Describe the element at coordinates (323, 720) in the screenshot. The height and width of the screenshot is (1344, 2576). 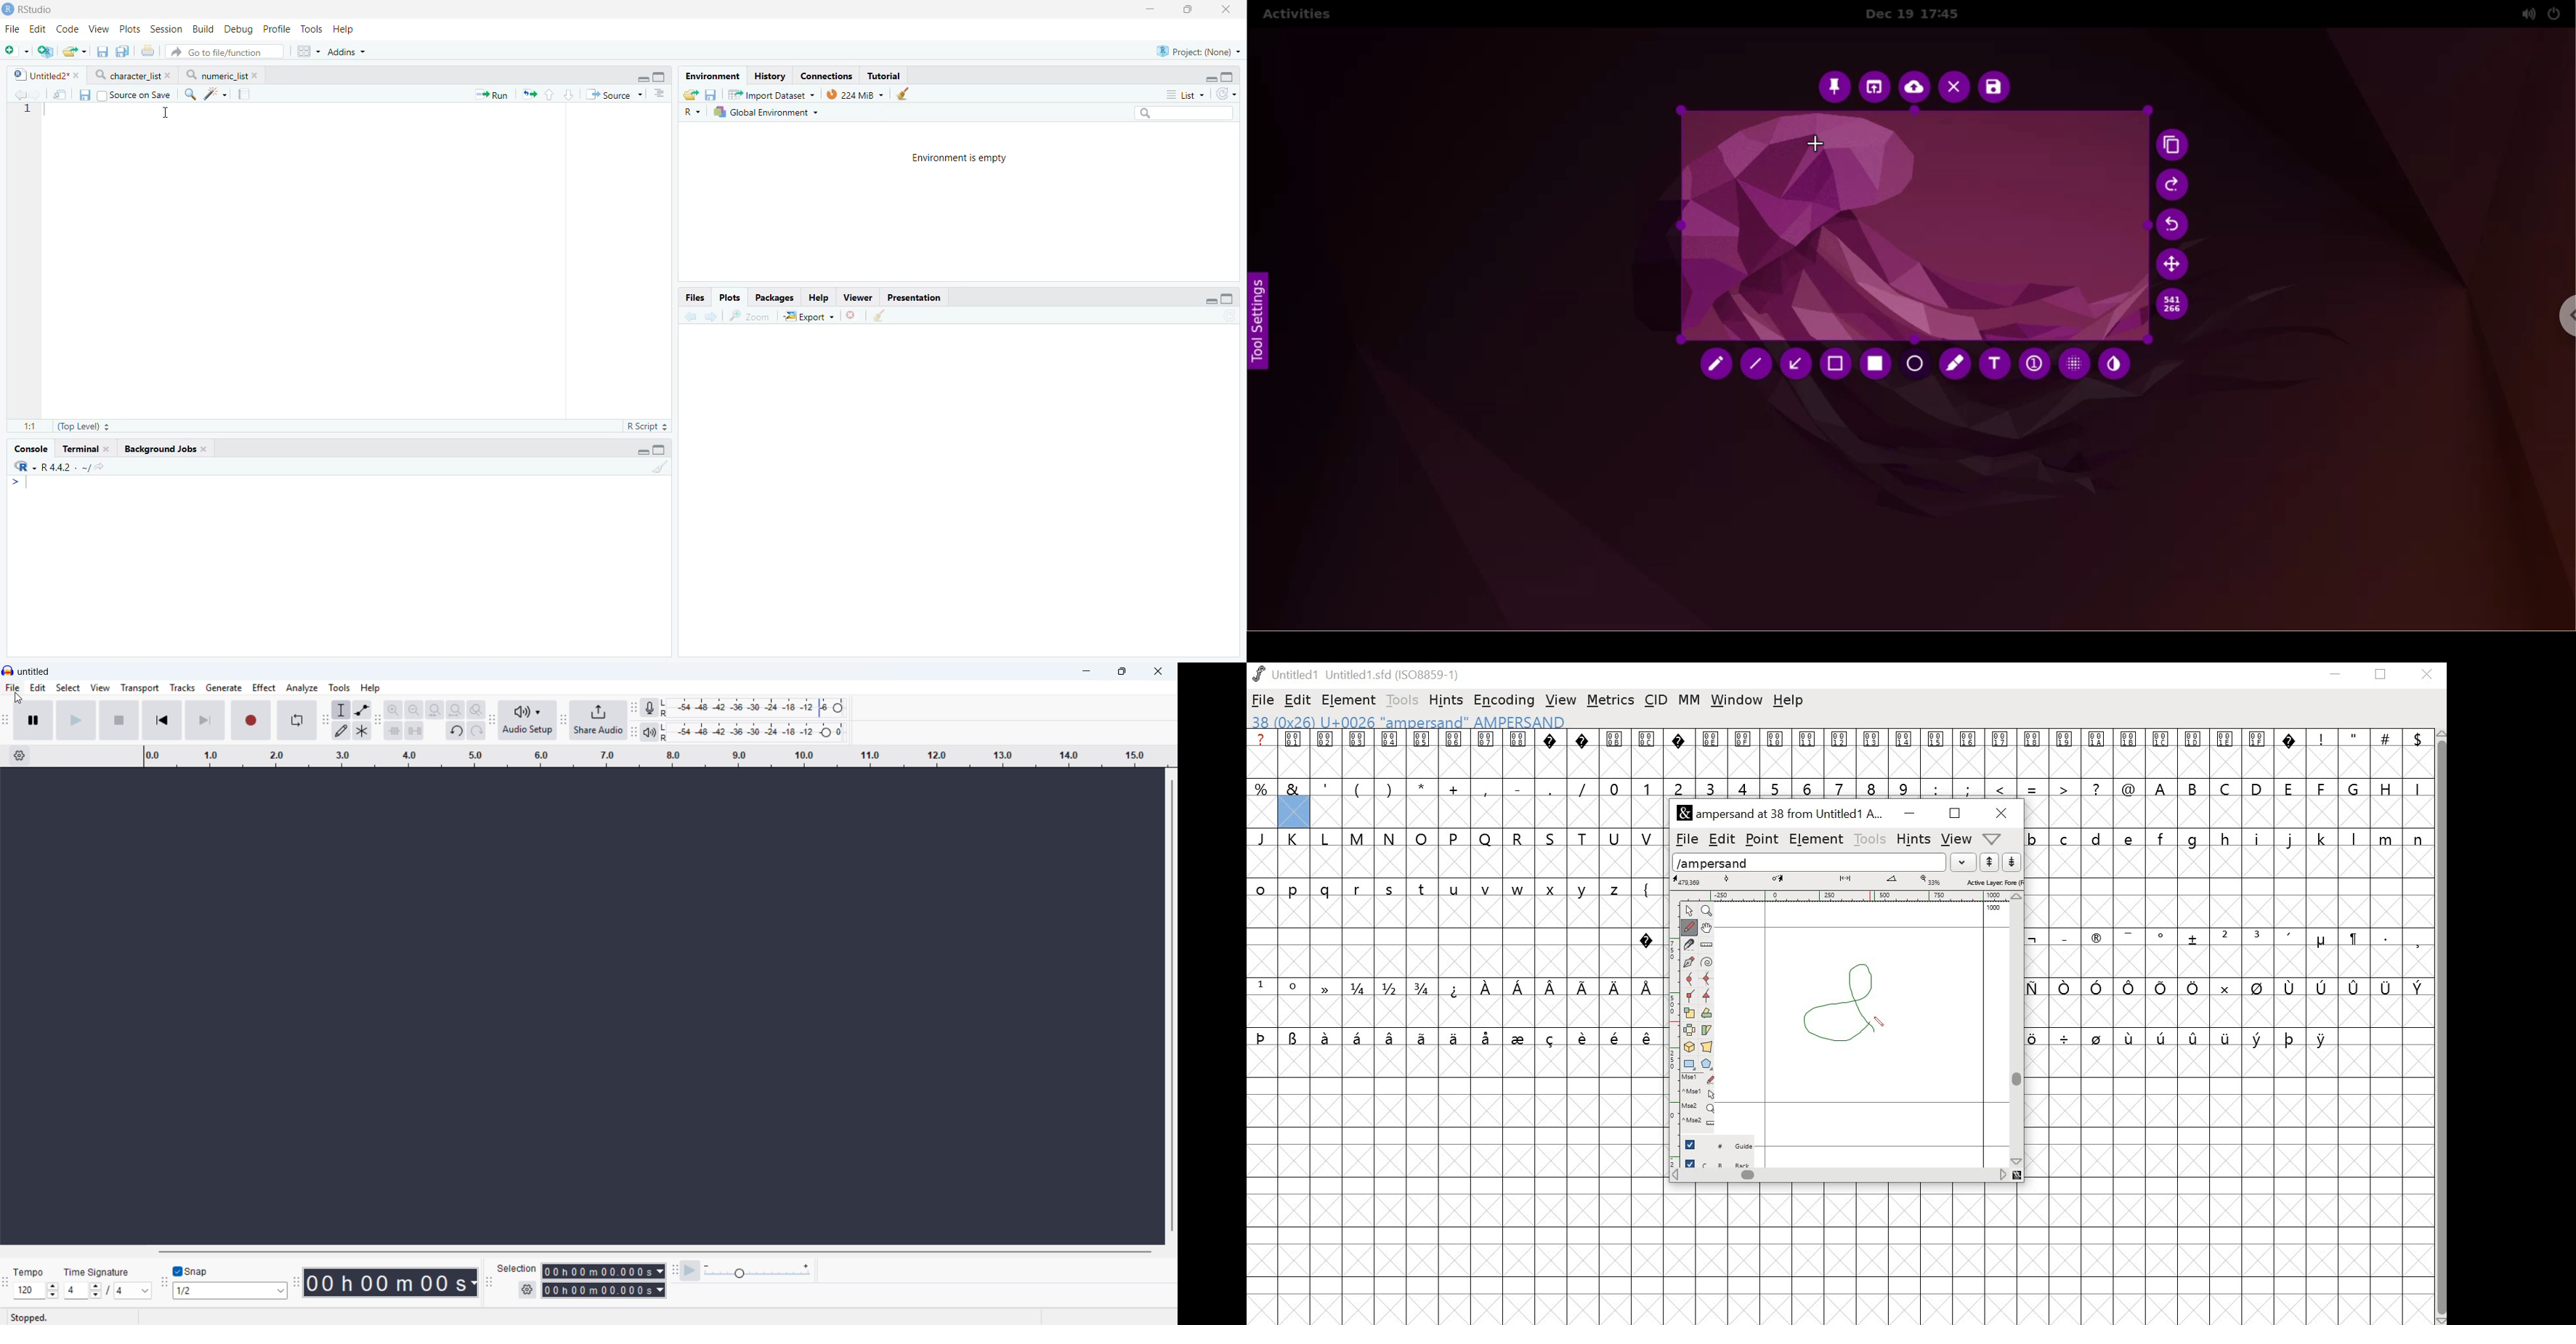
I see `Tools toolbar ` at that location.